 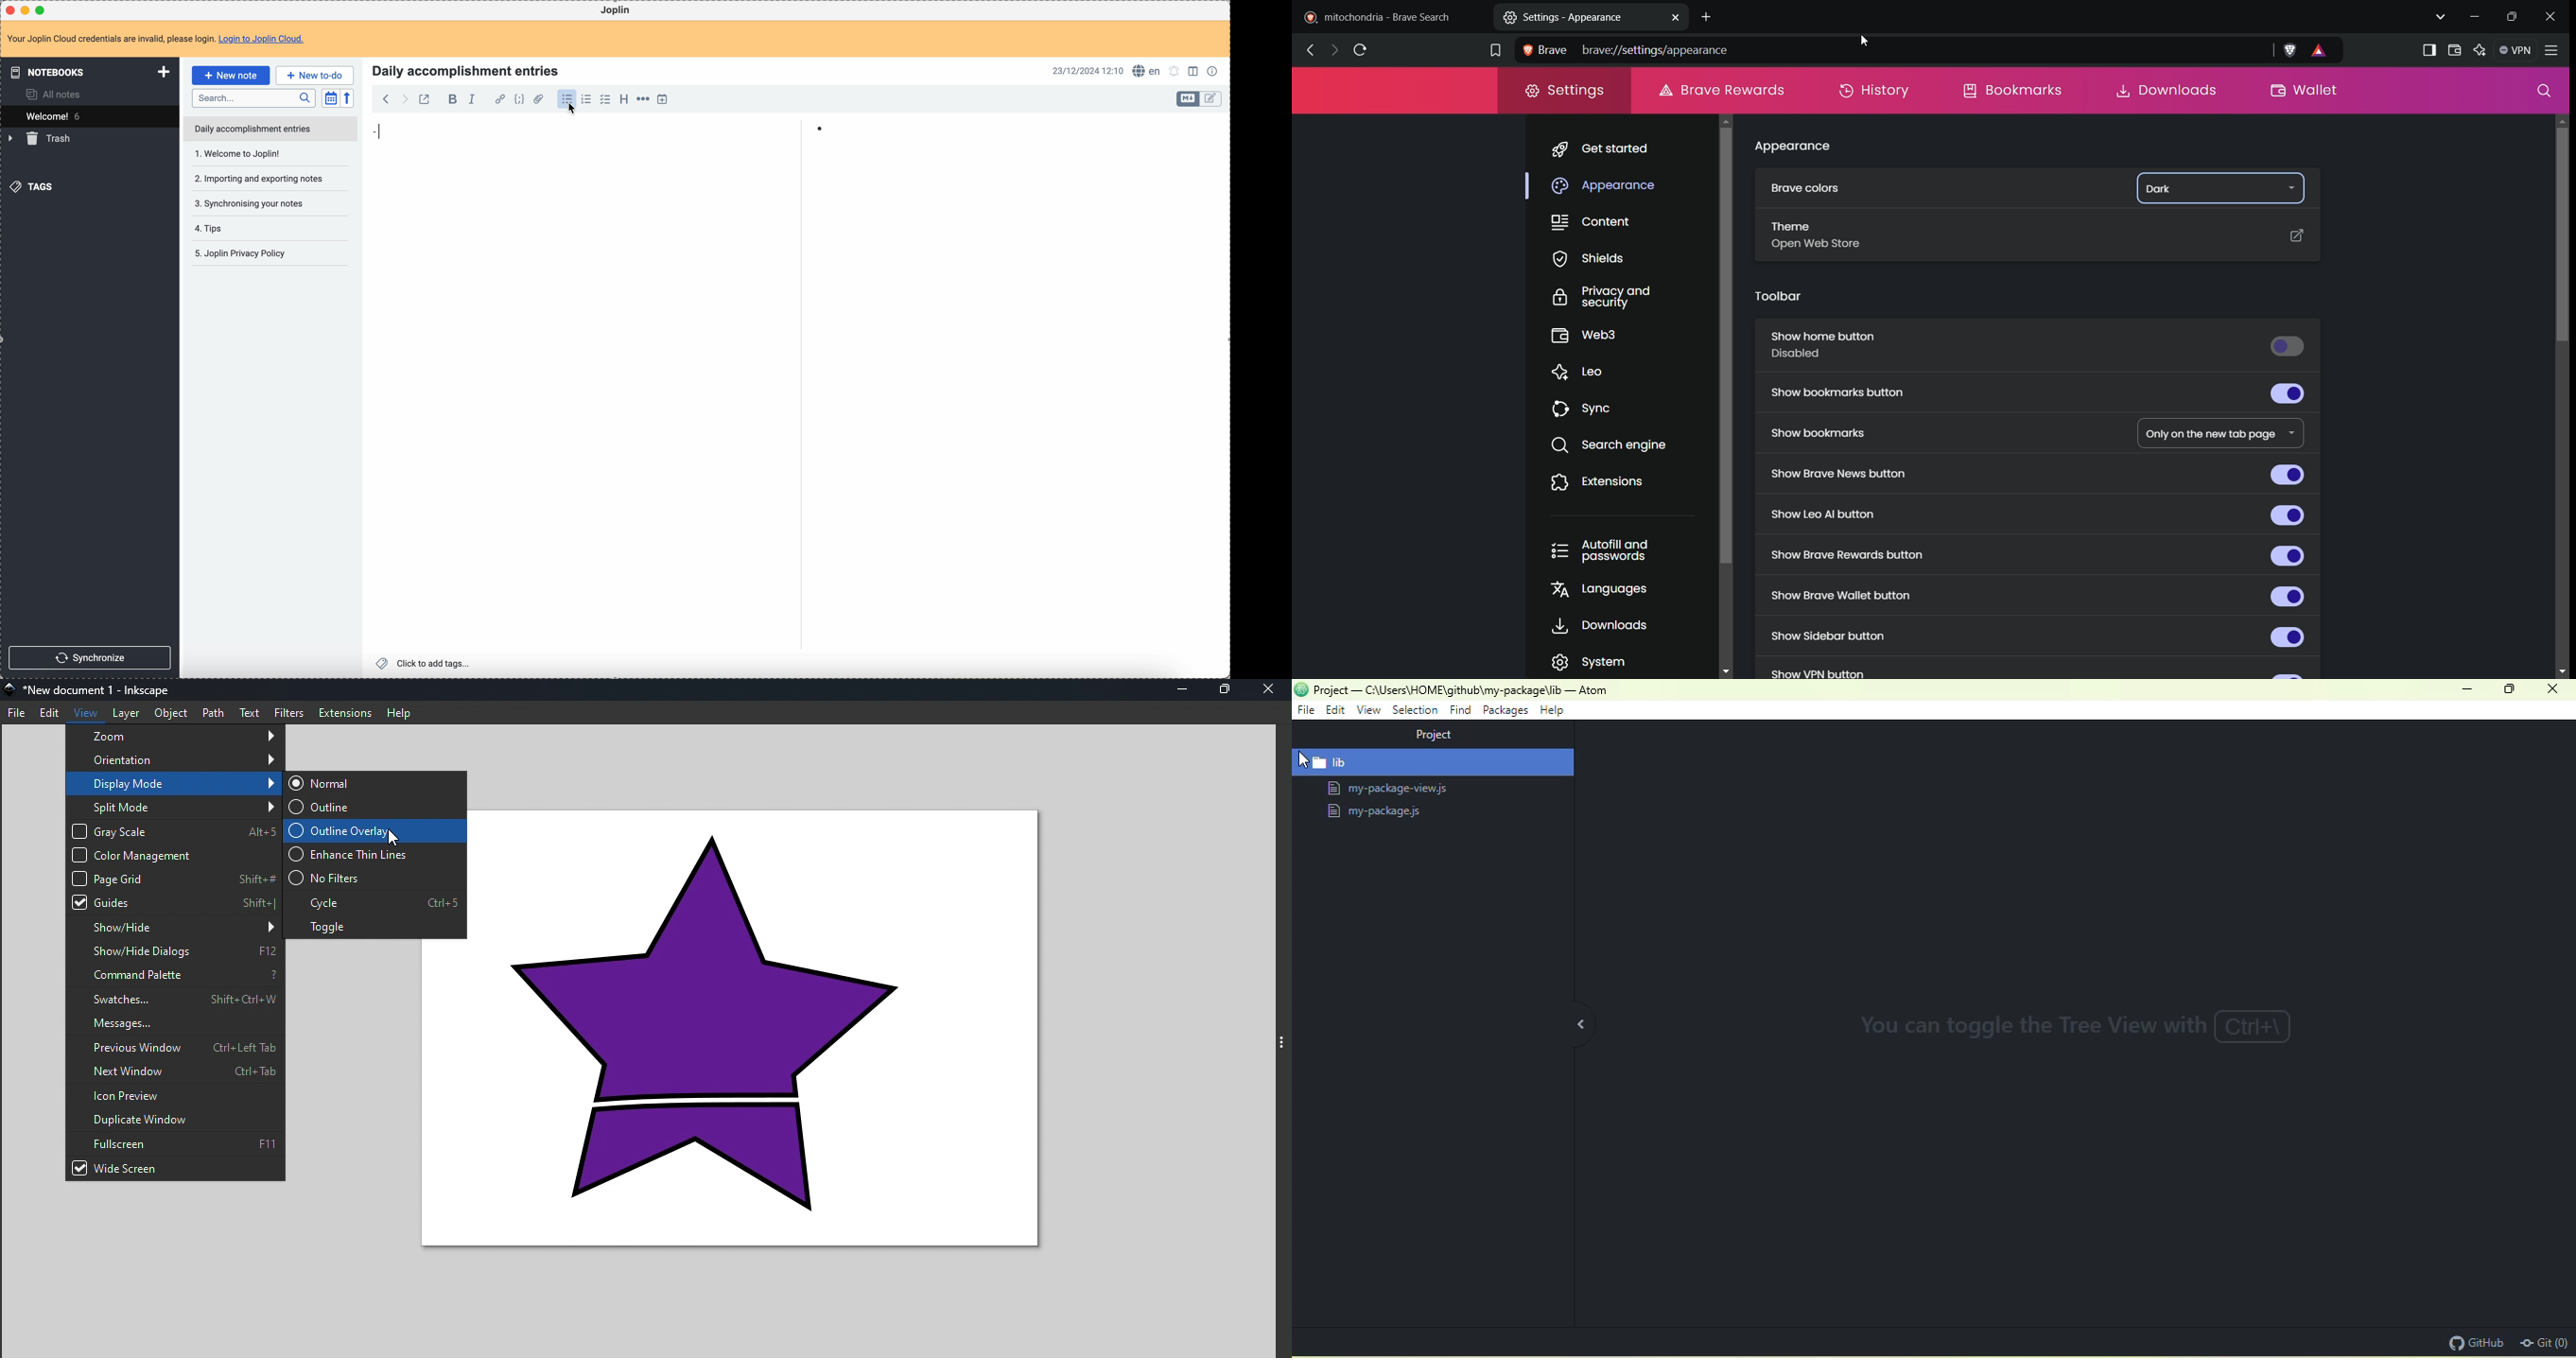 What do you see at coordinates (401, 711) in the screenshot?
I see `Help` at bounding box center [401, 711].